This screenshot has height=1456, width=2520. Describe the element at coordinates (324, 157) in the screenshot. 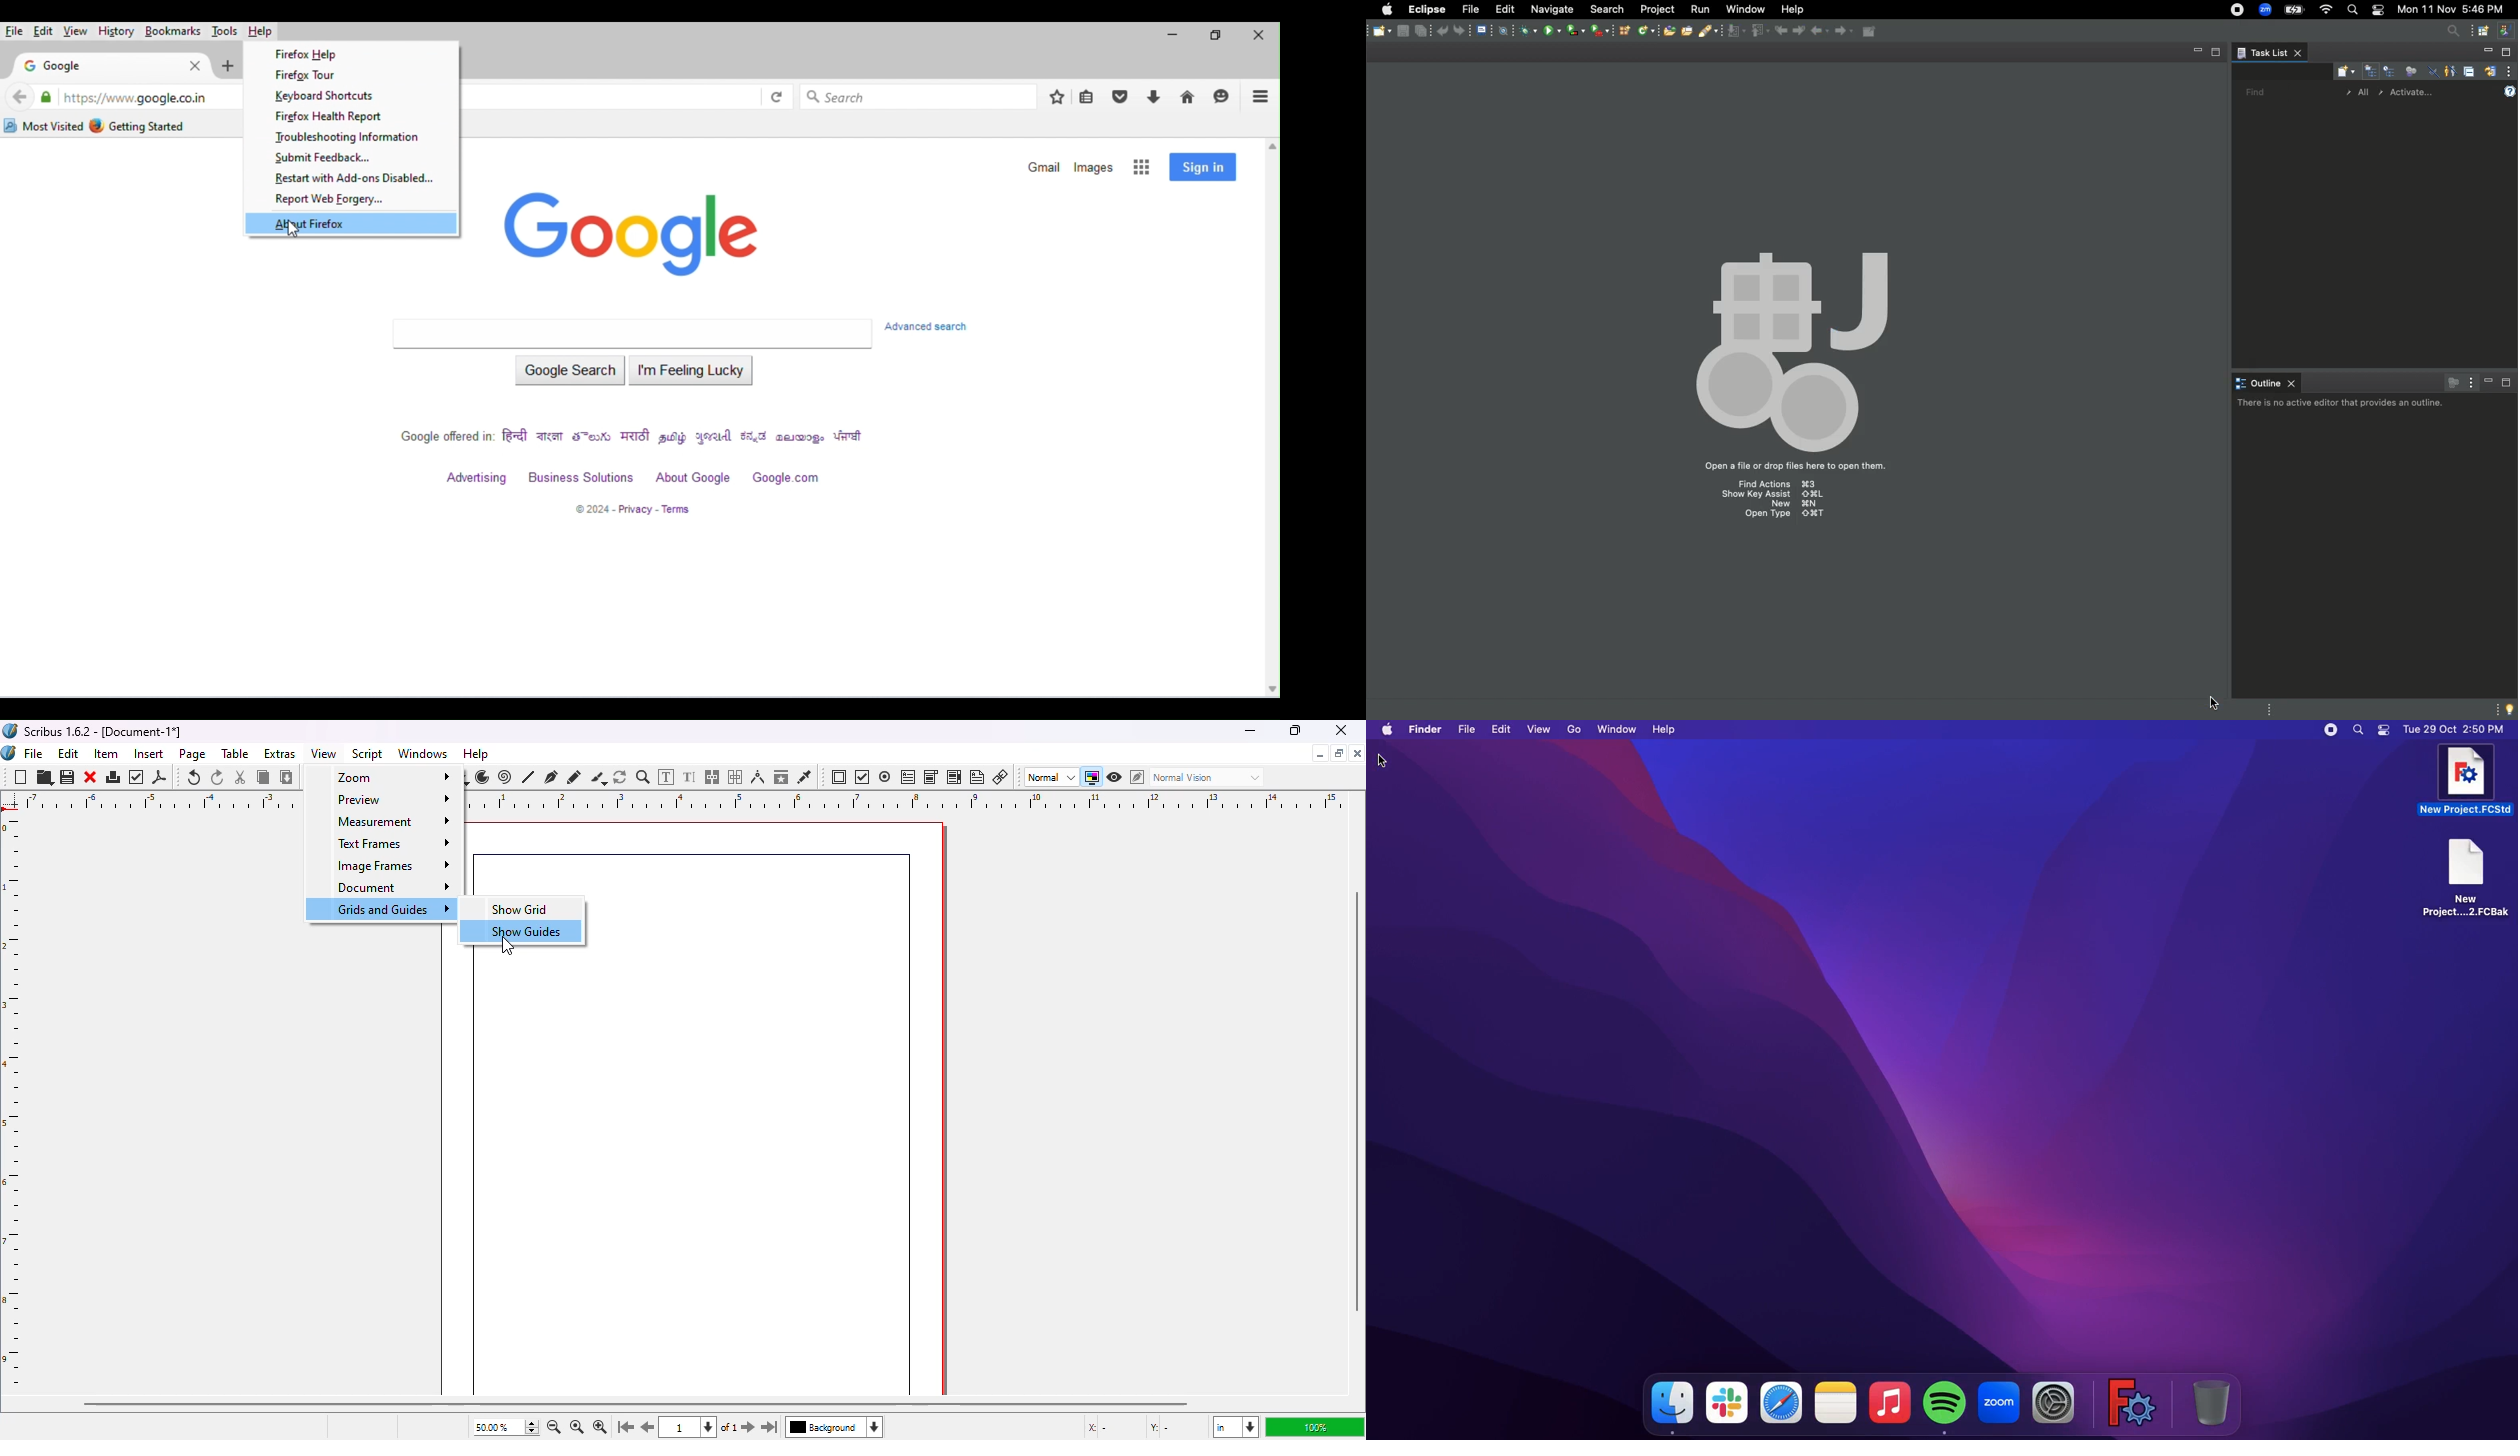

I see `submit feedback` at that location.